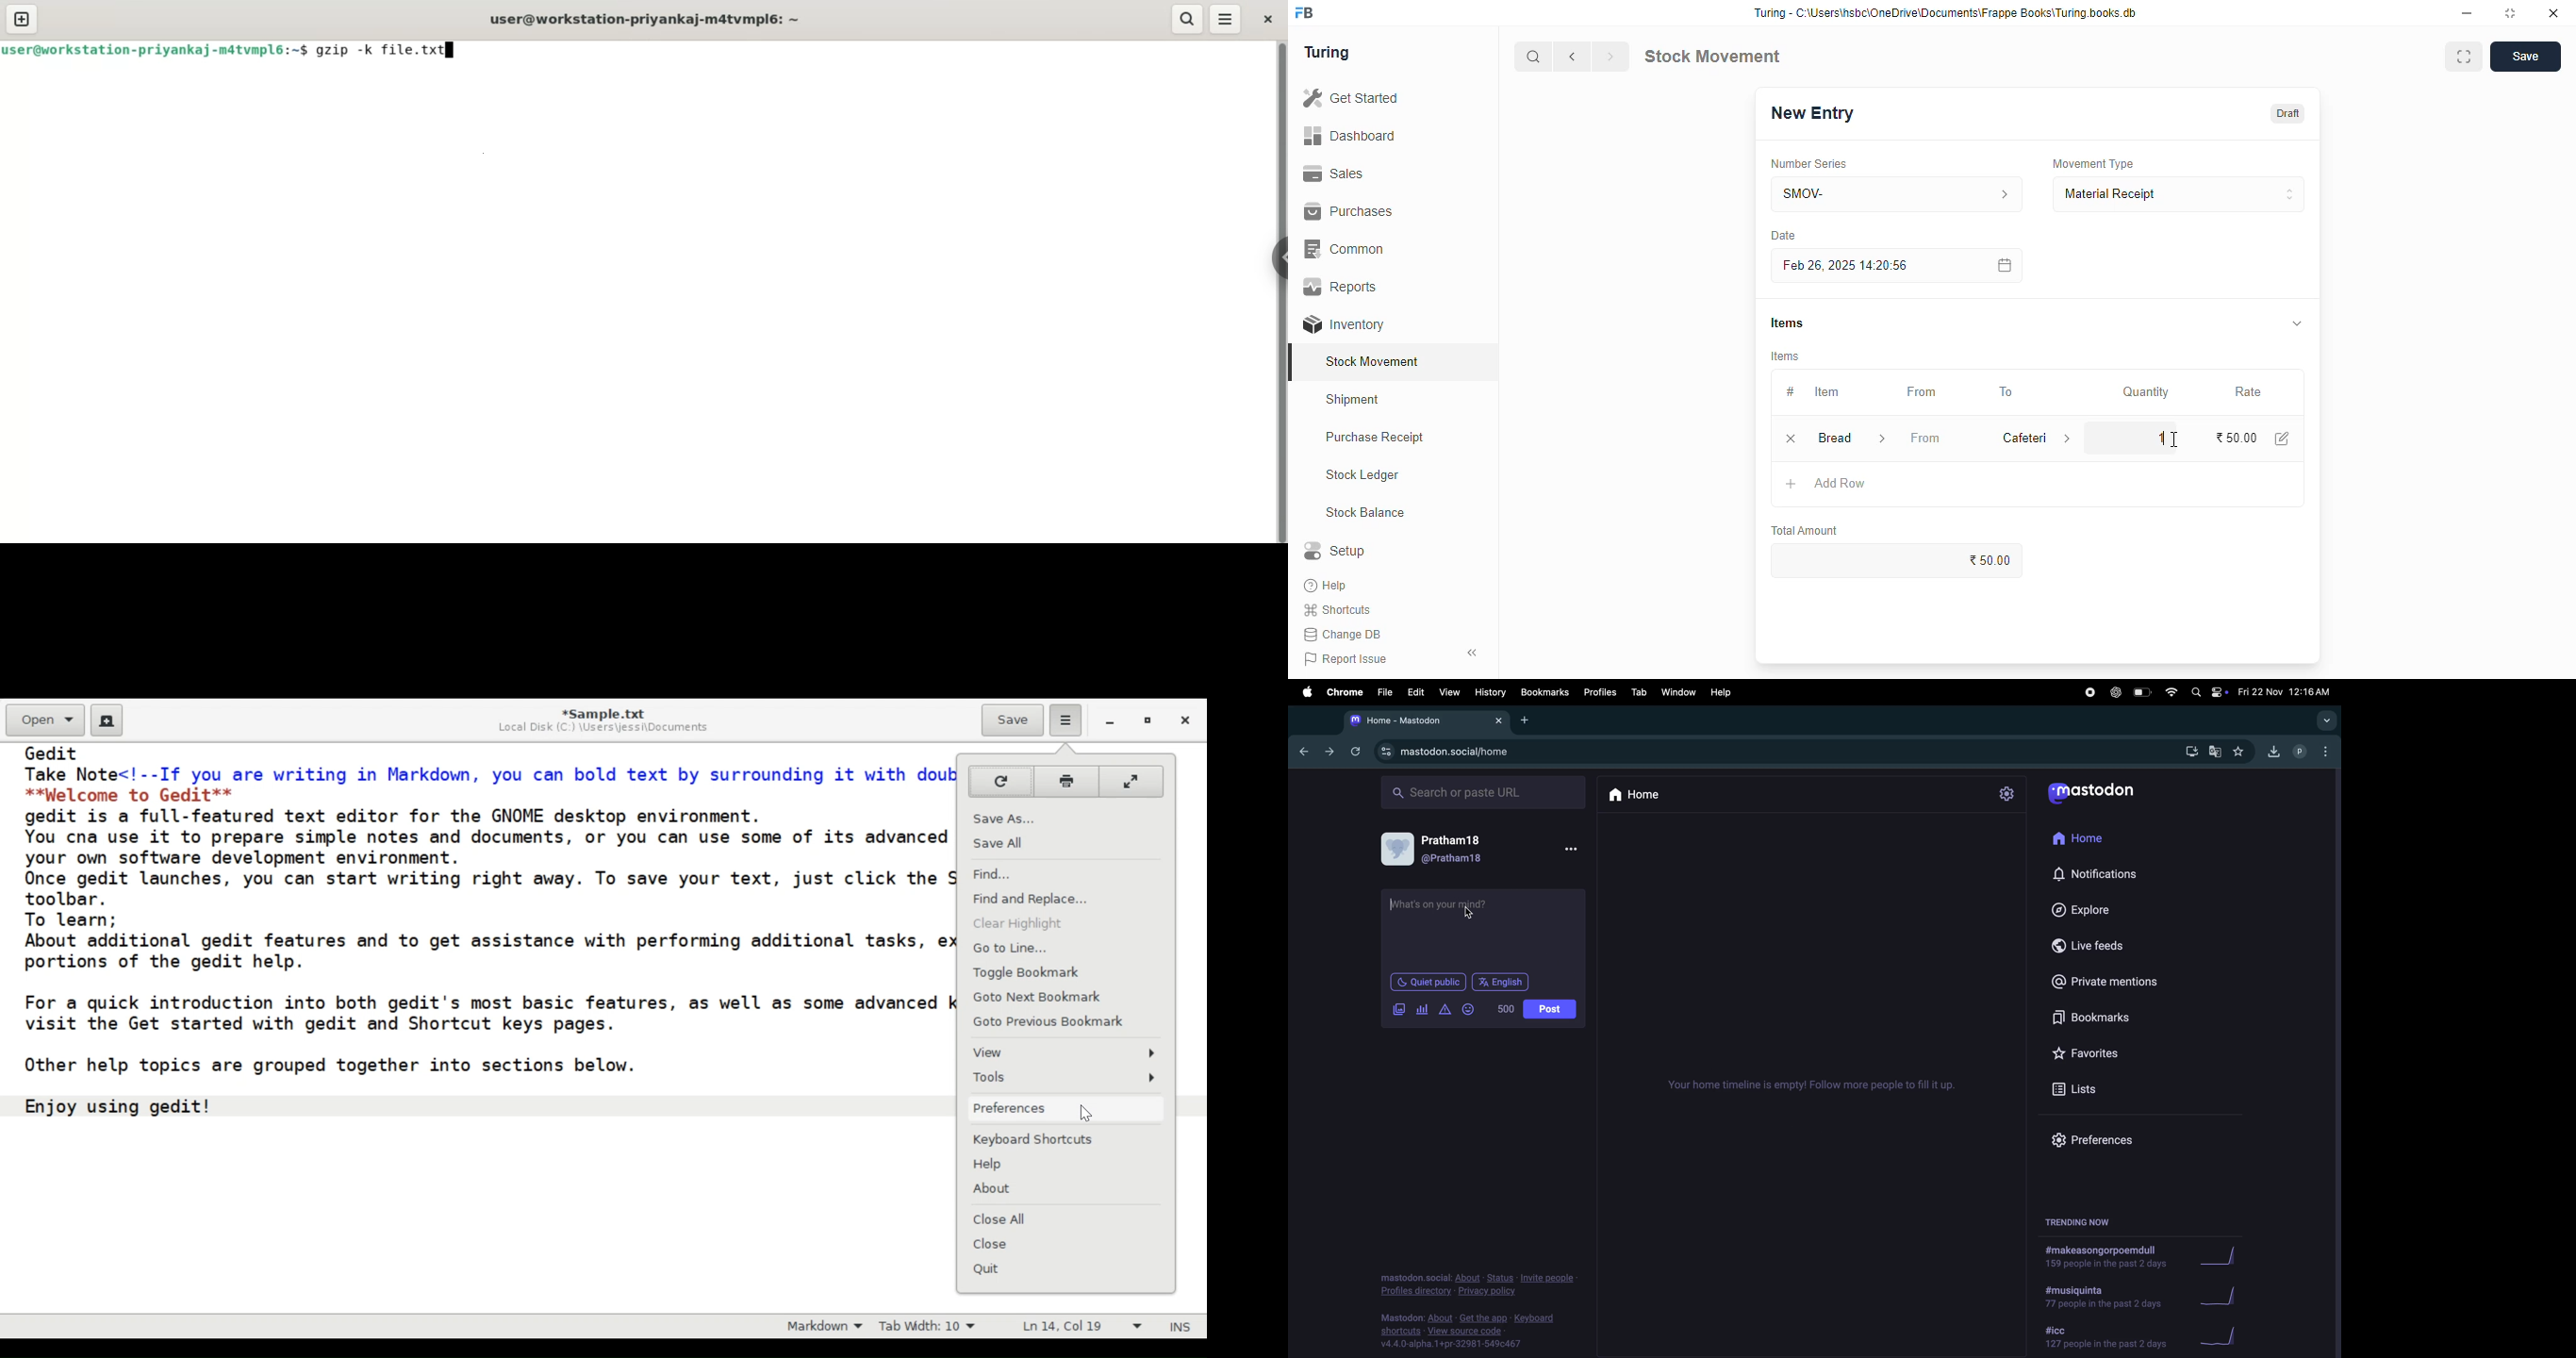  Describe the element at coordinates (2249, 392) in the screenshot. I see `rate` at that location.